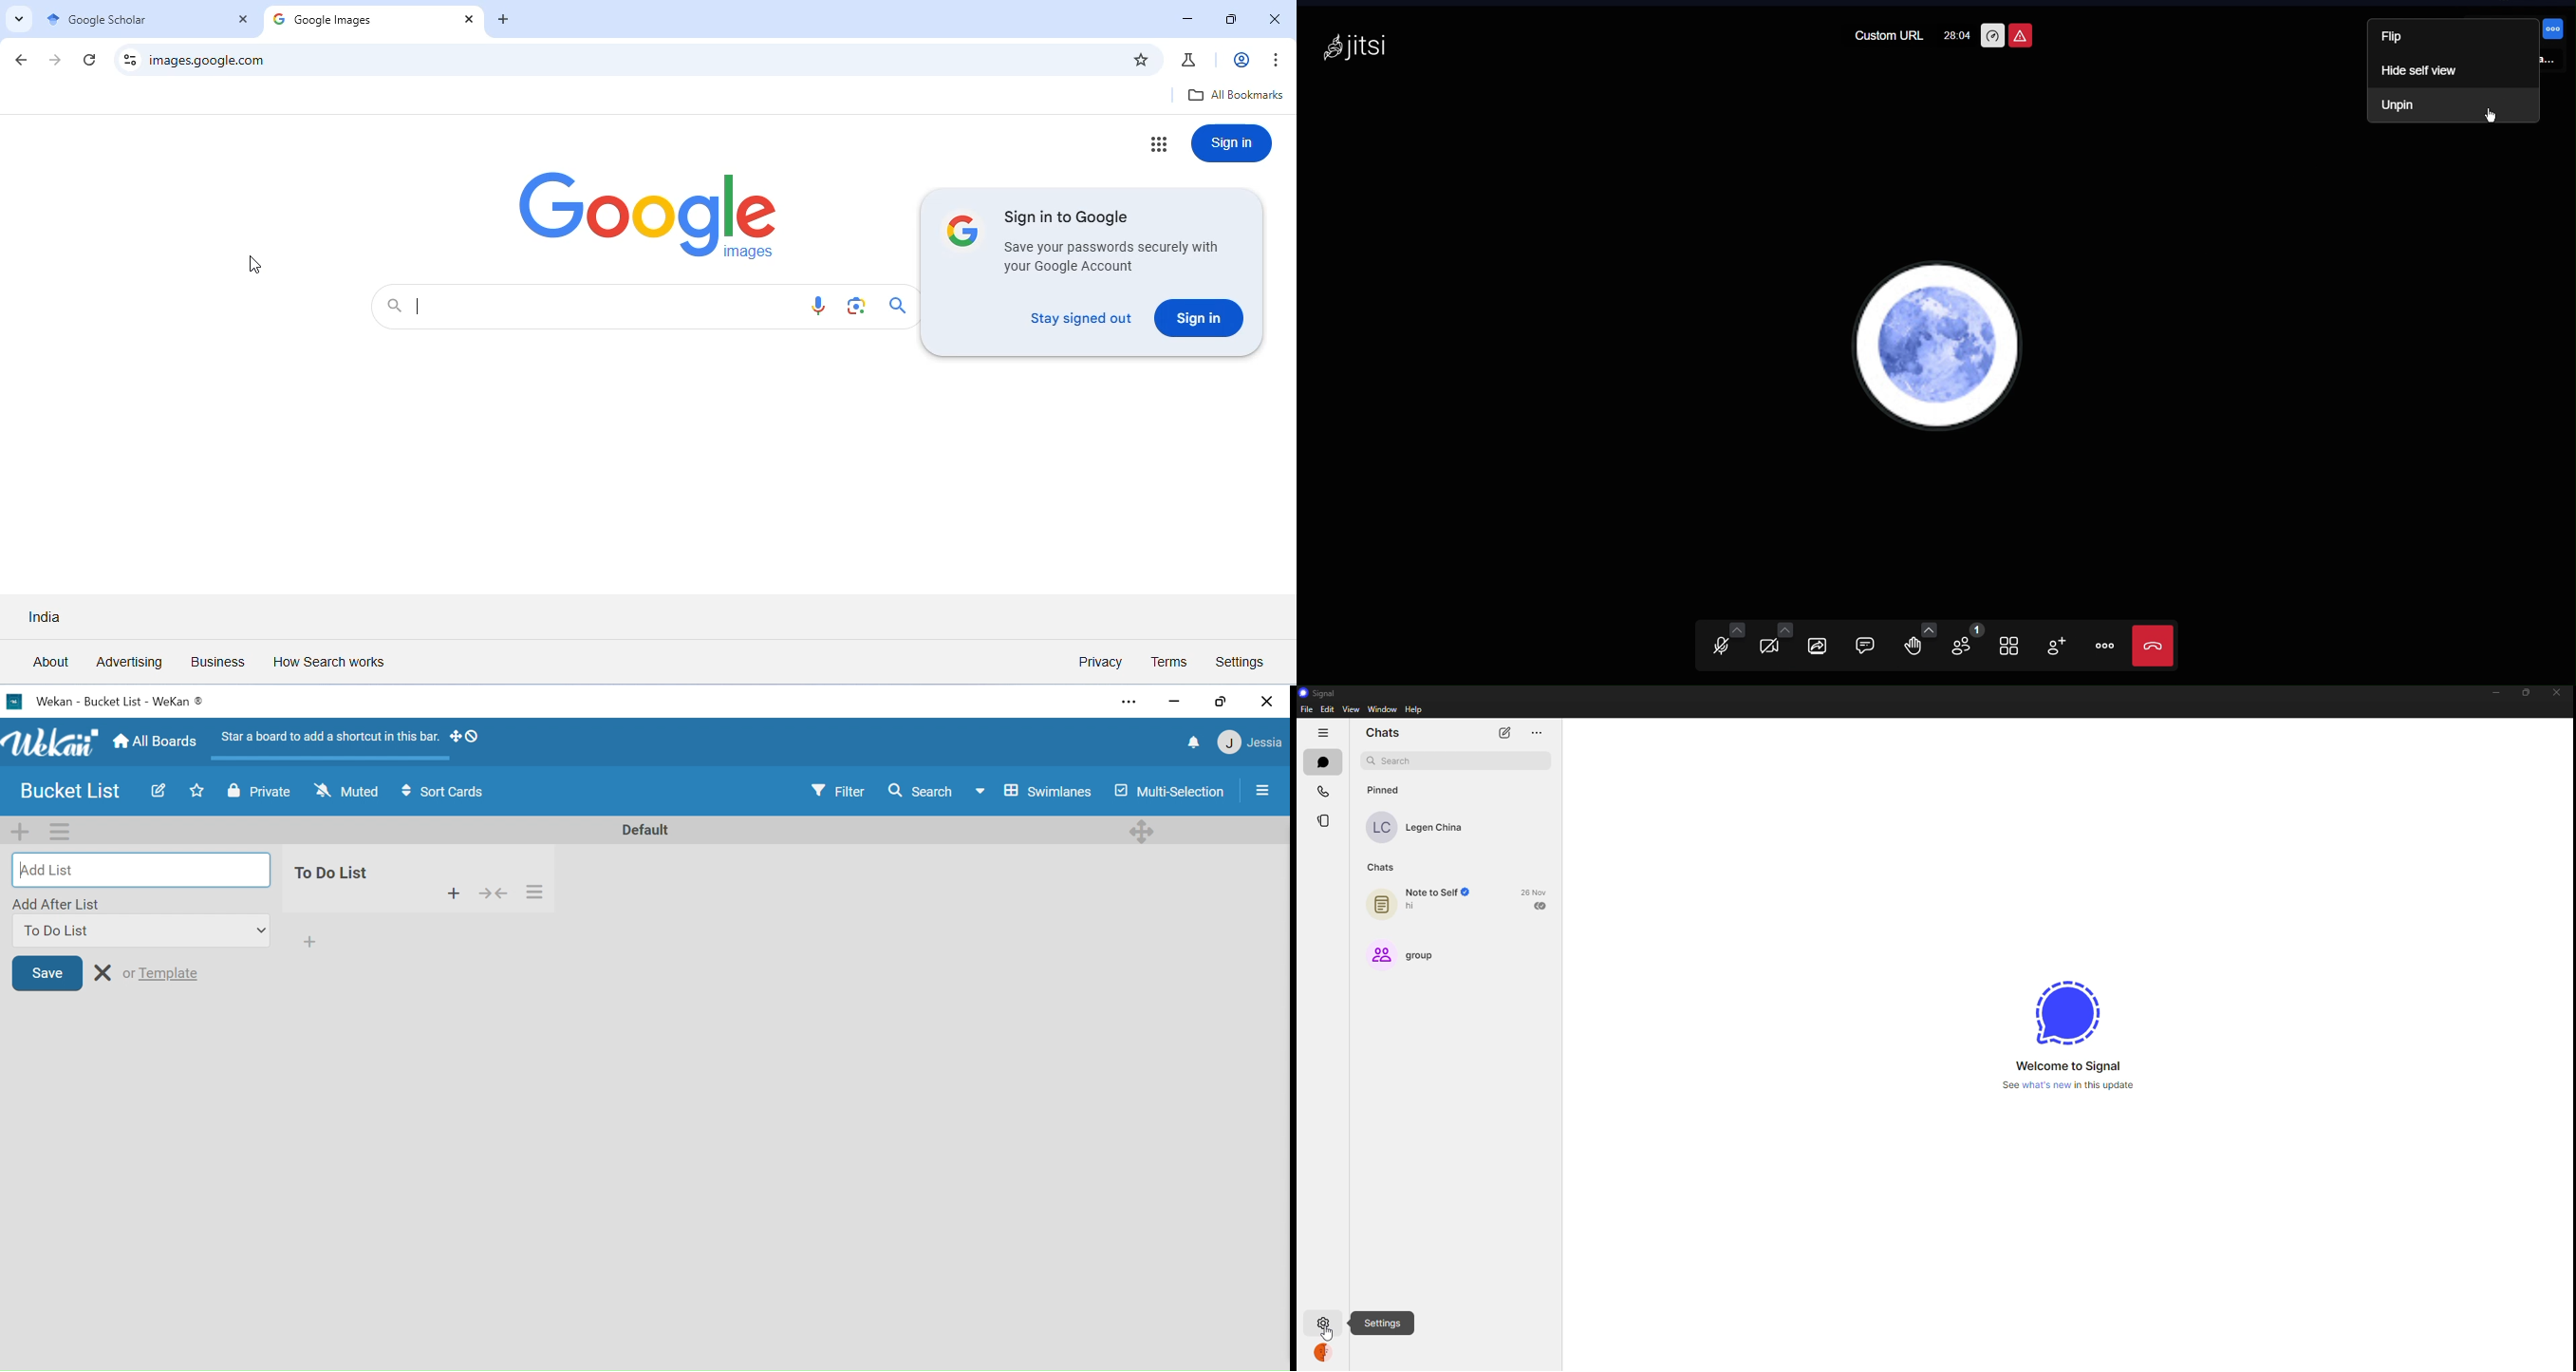  Describe the element at coordinates (309, 942) in the screenshot. I see `Add card to bottom of the list` at that location.